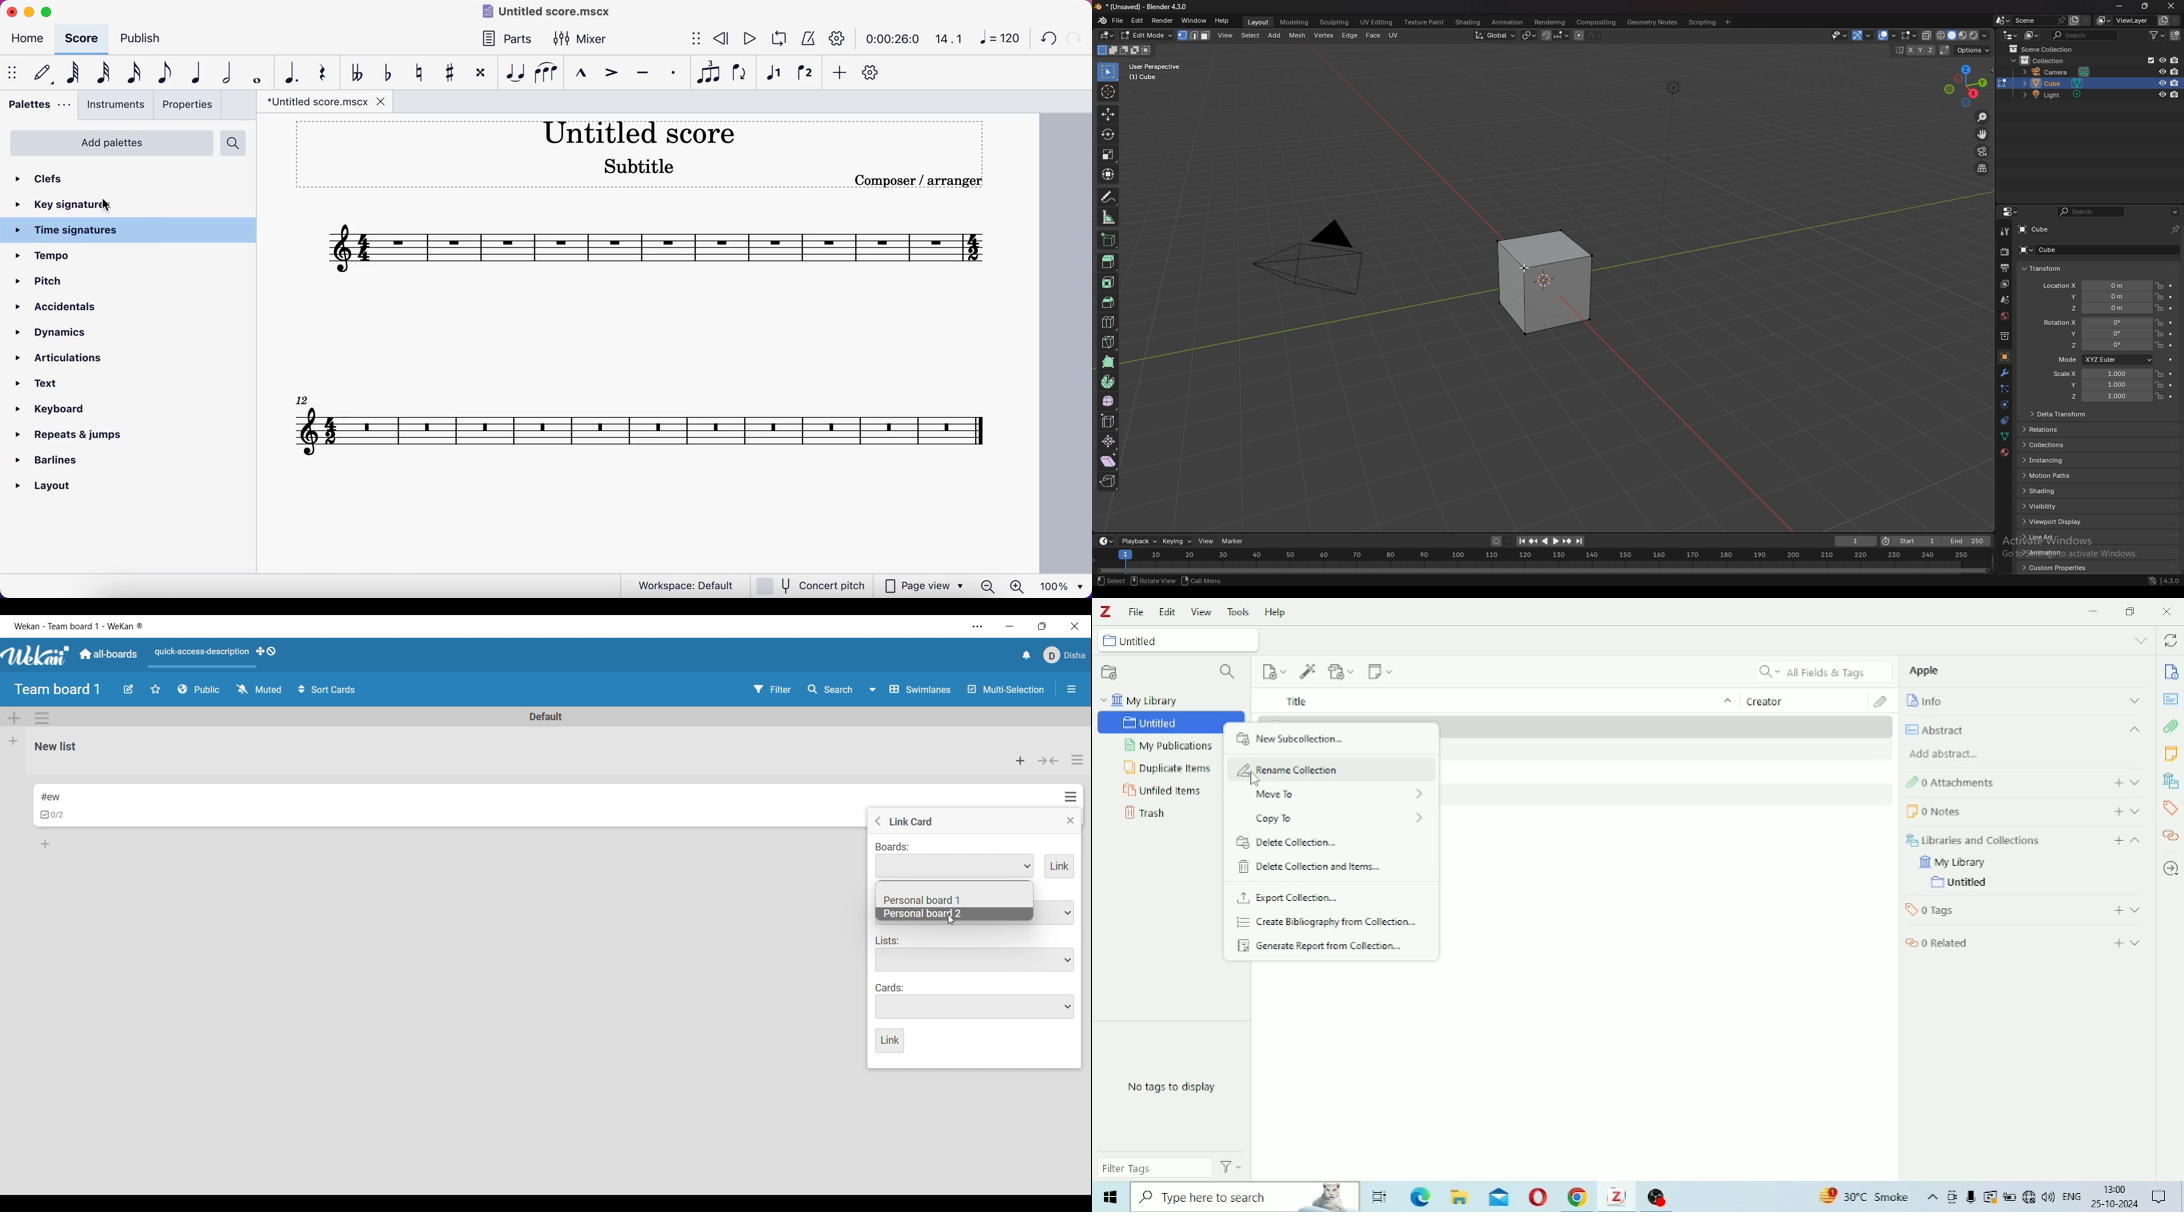 This screenshot has height=1232, width=2184. What do you see at coordinates (327, 71) in the screenshot?
I see `rest` at bounding box center [327, 71].